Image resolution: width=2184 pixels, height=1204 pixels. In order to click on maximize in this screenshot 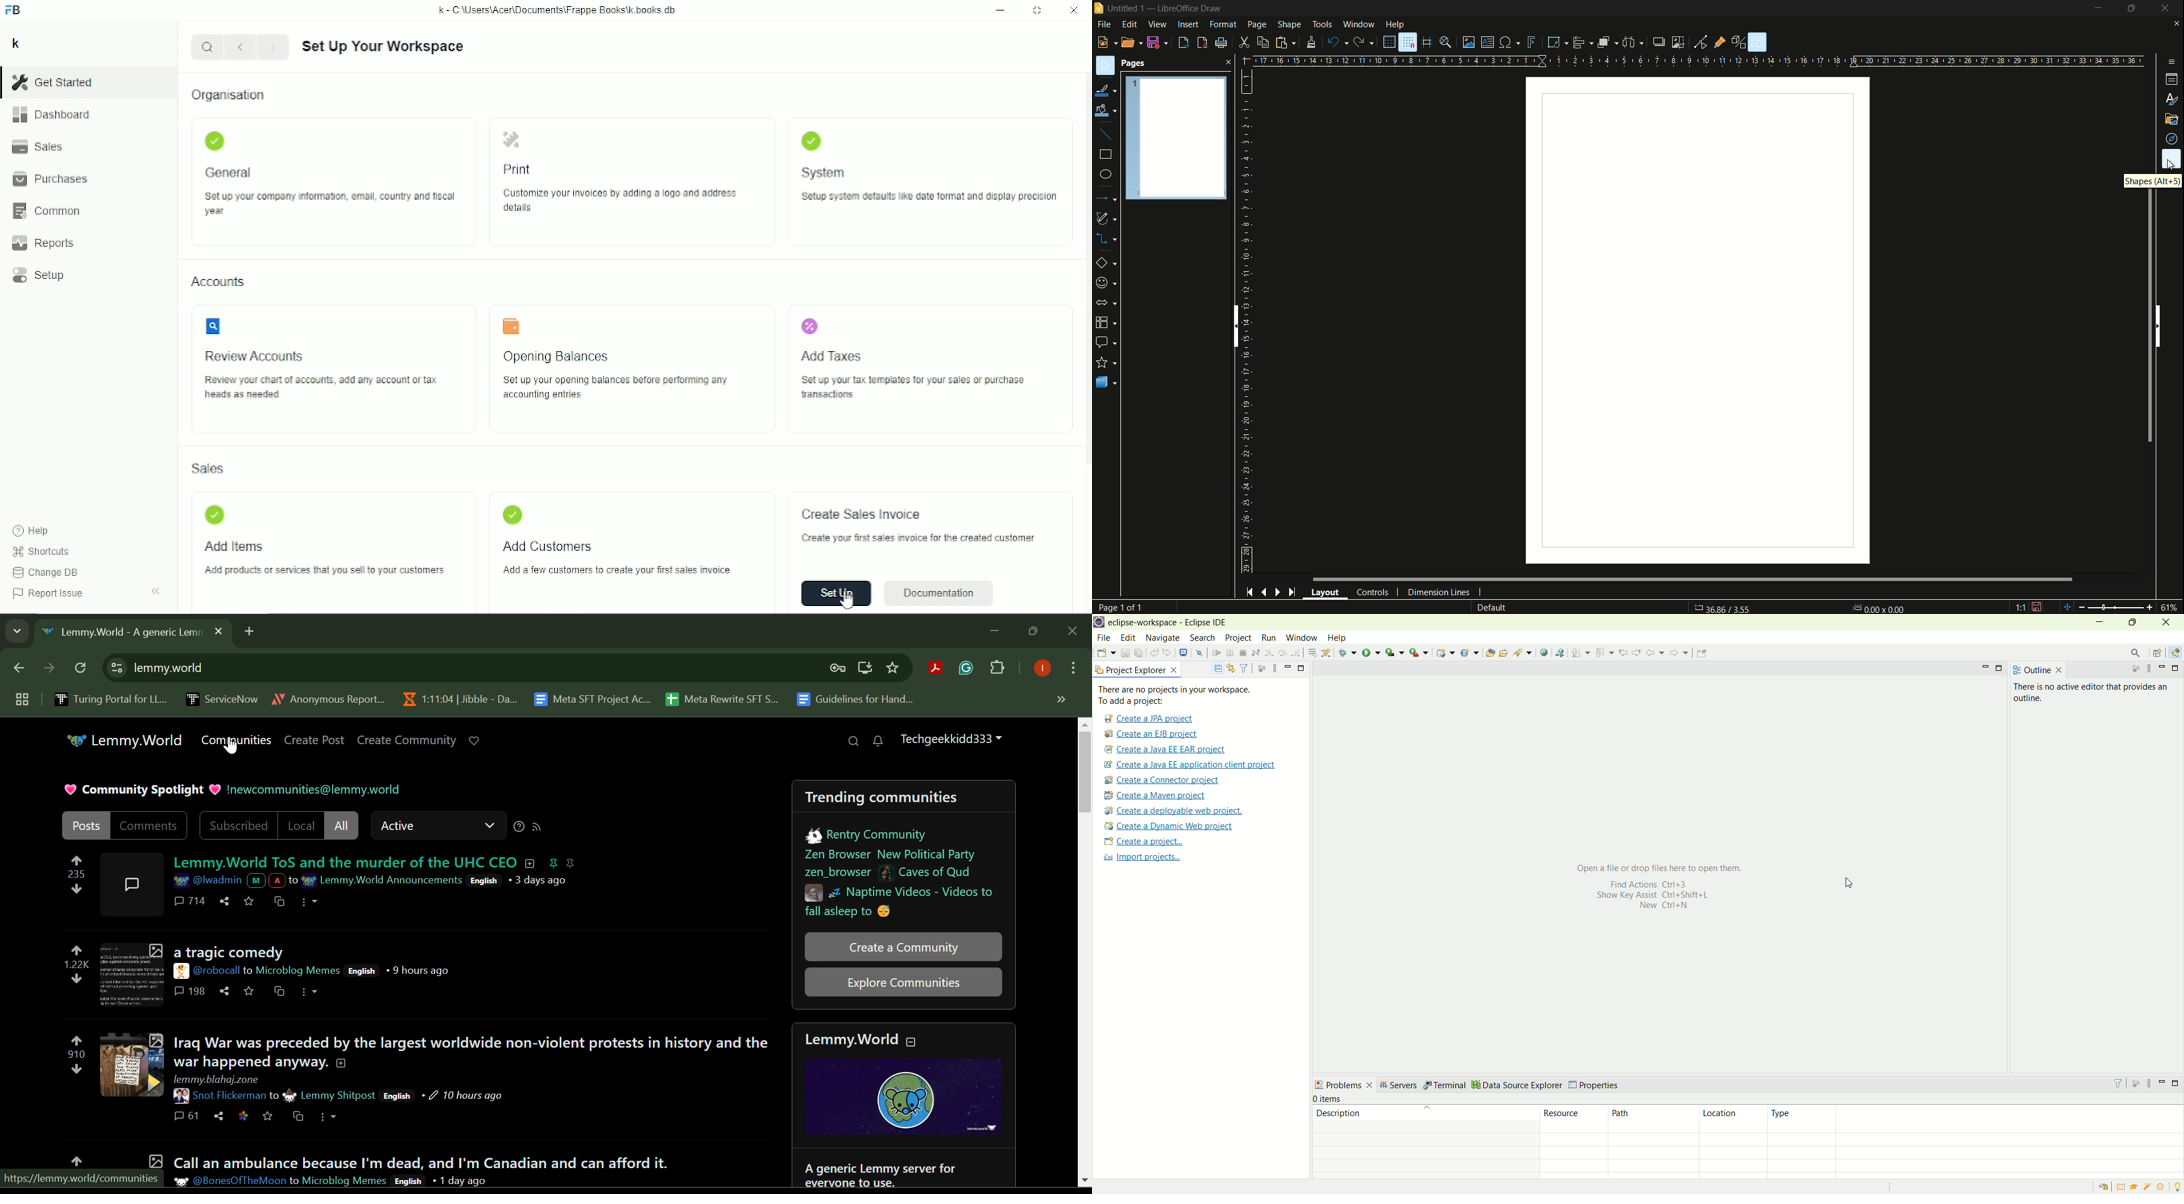, I will do `click(2001, 669)`.